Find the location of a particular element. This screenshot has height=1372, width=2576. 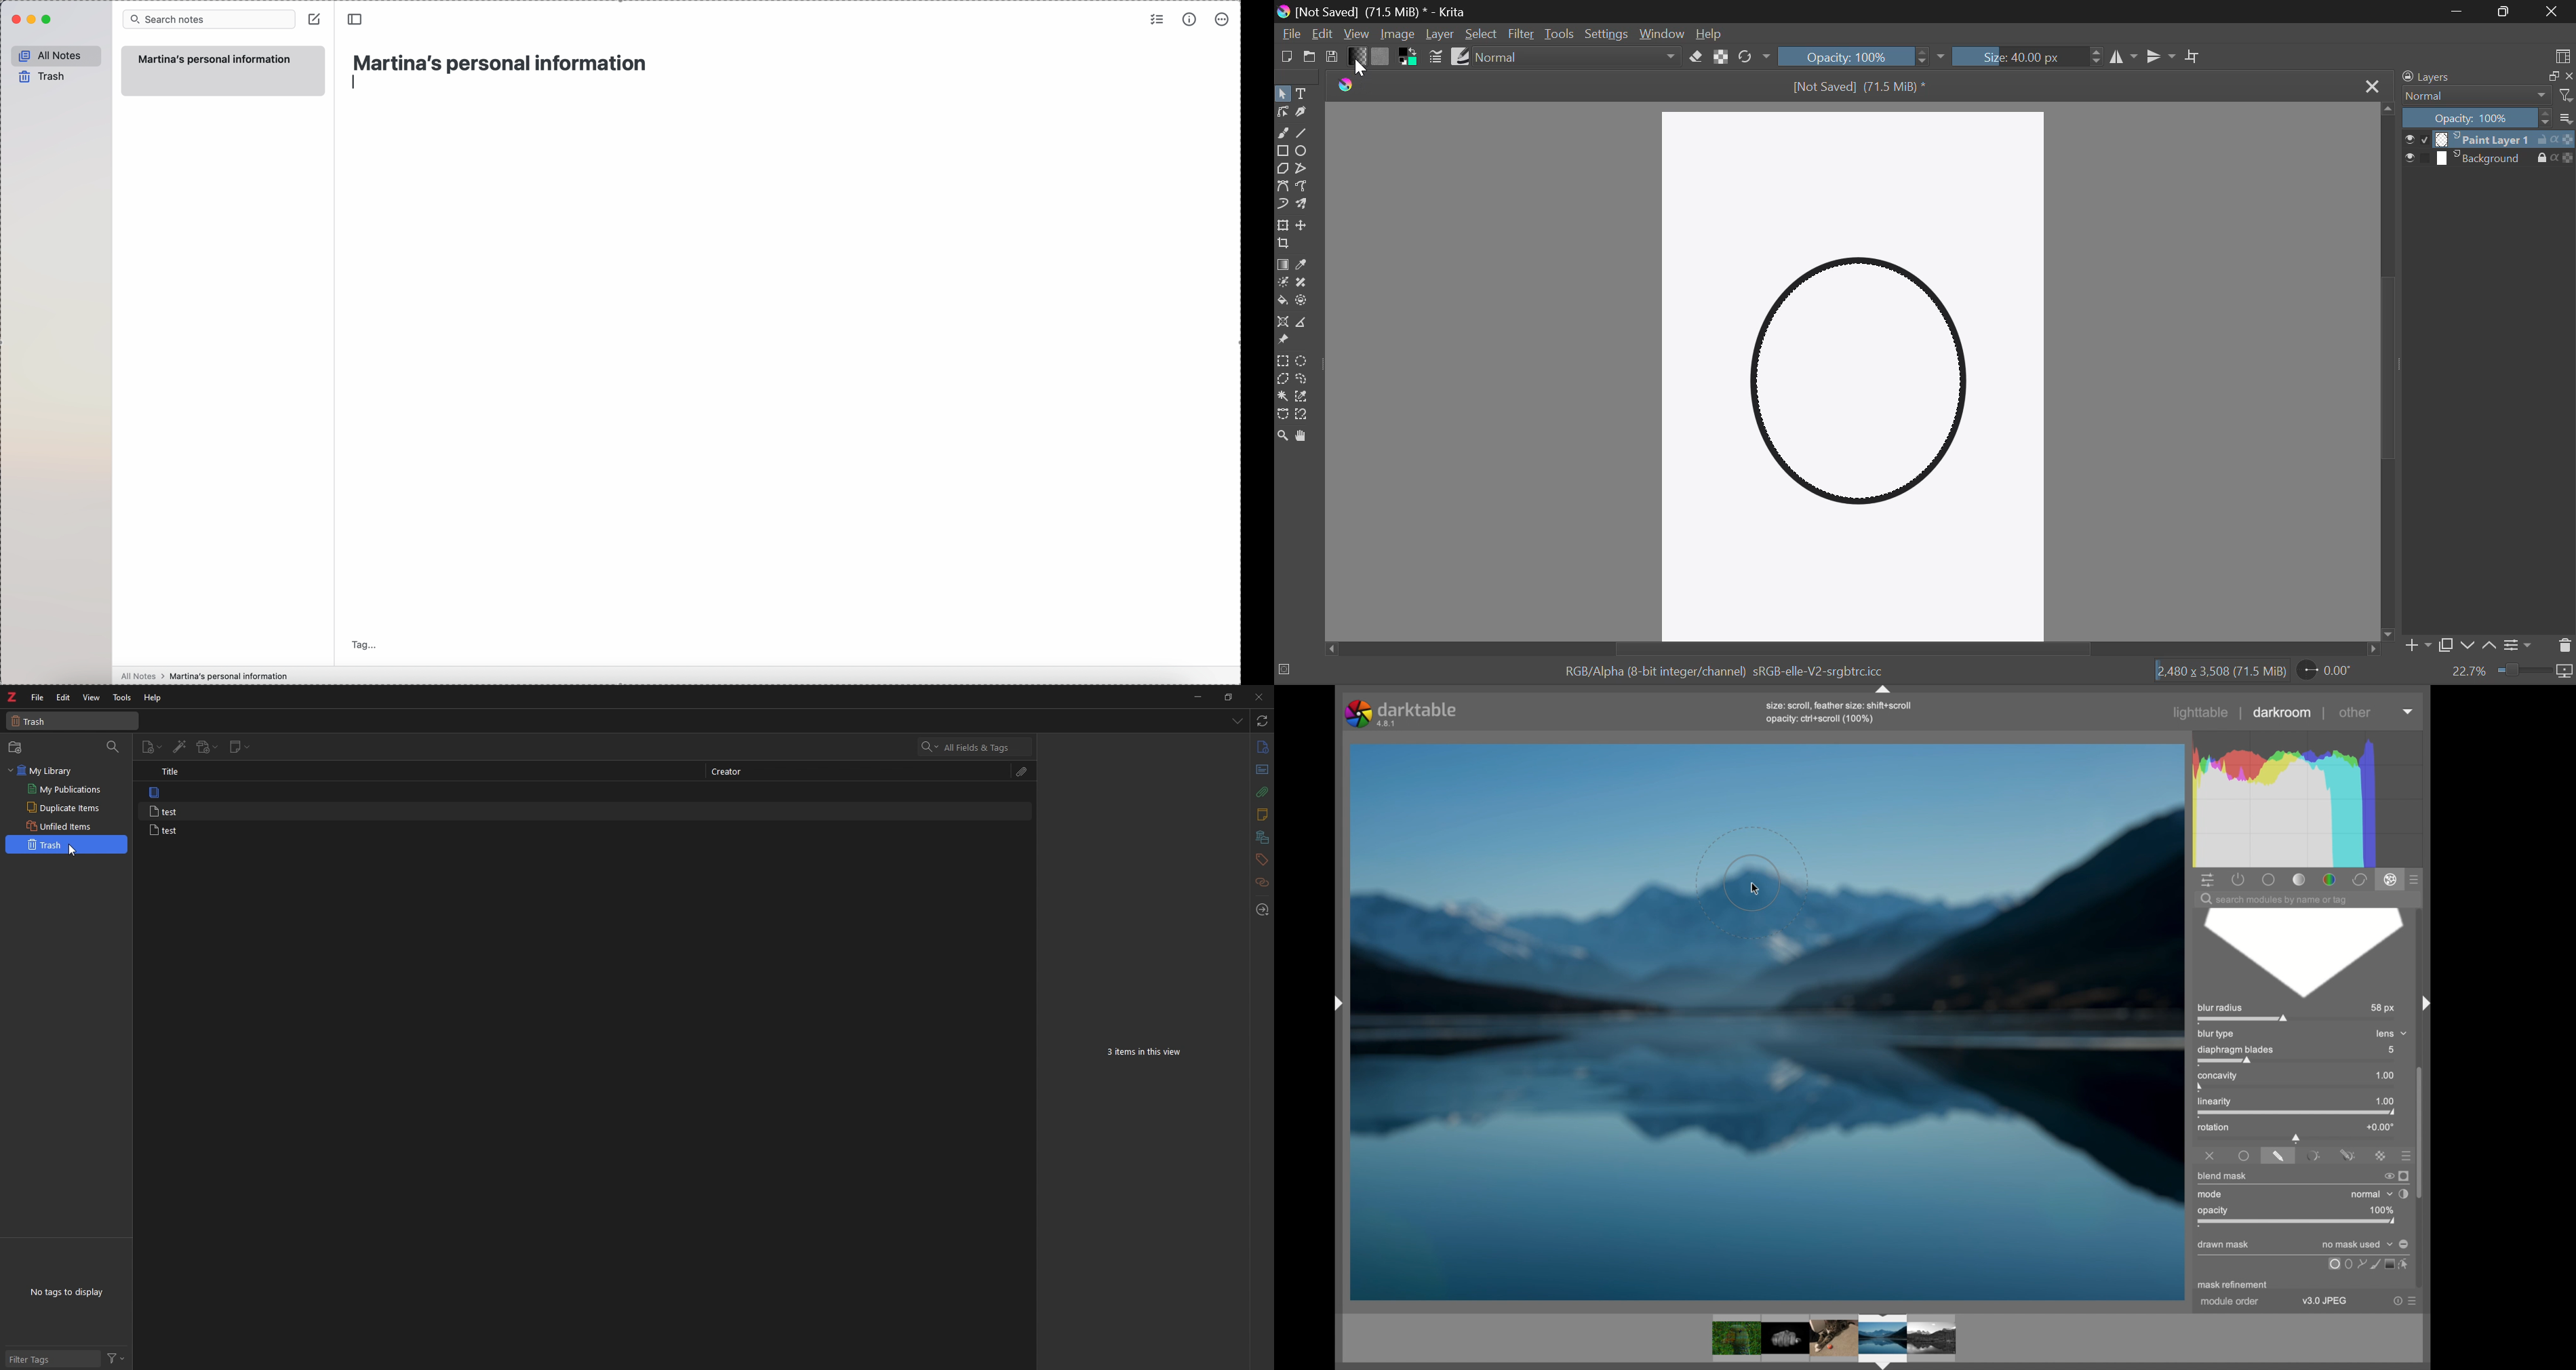

size: scroll, feather size: shift+scrollopacity: ctrl+scroll (100%) is located at coordinates (1843, 712).